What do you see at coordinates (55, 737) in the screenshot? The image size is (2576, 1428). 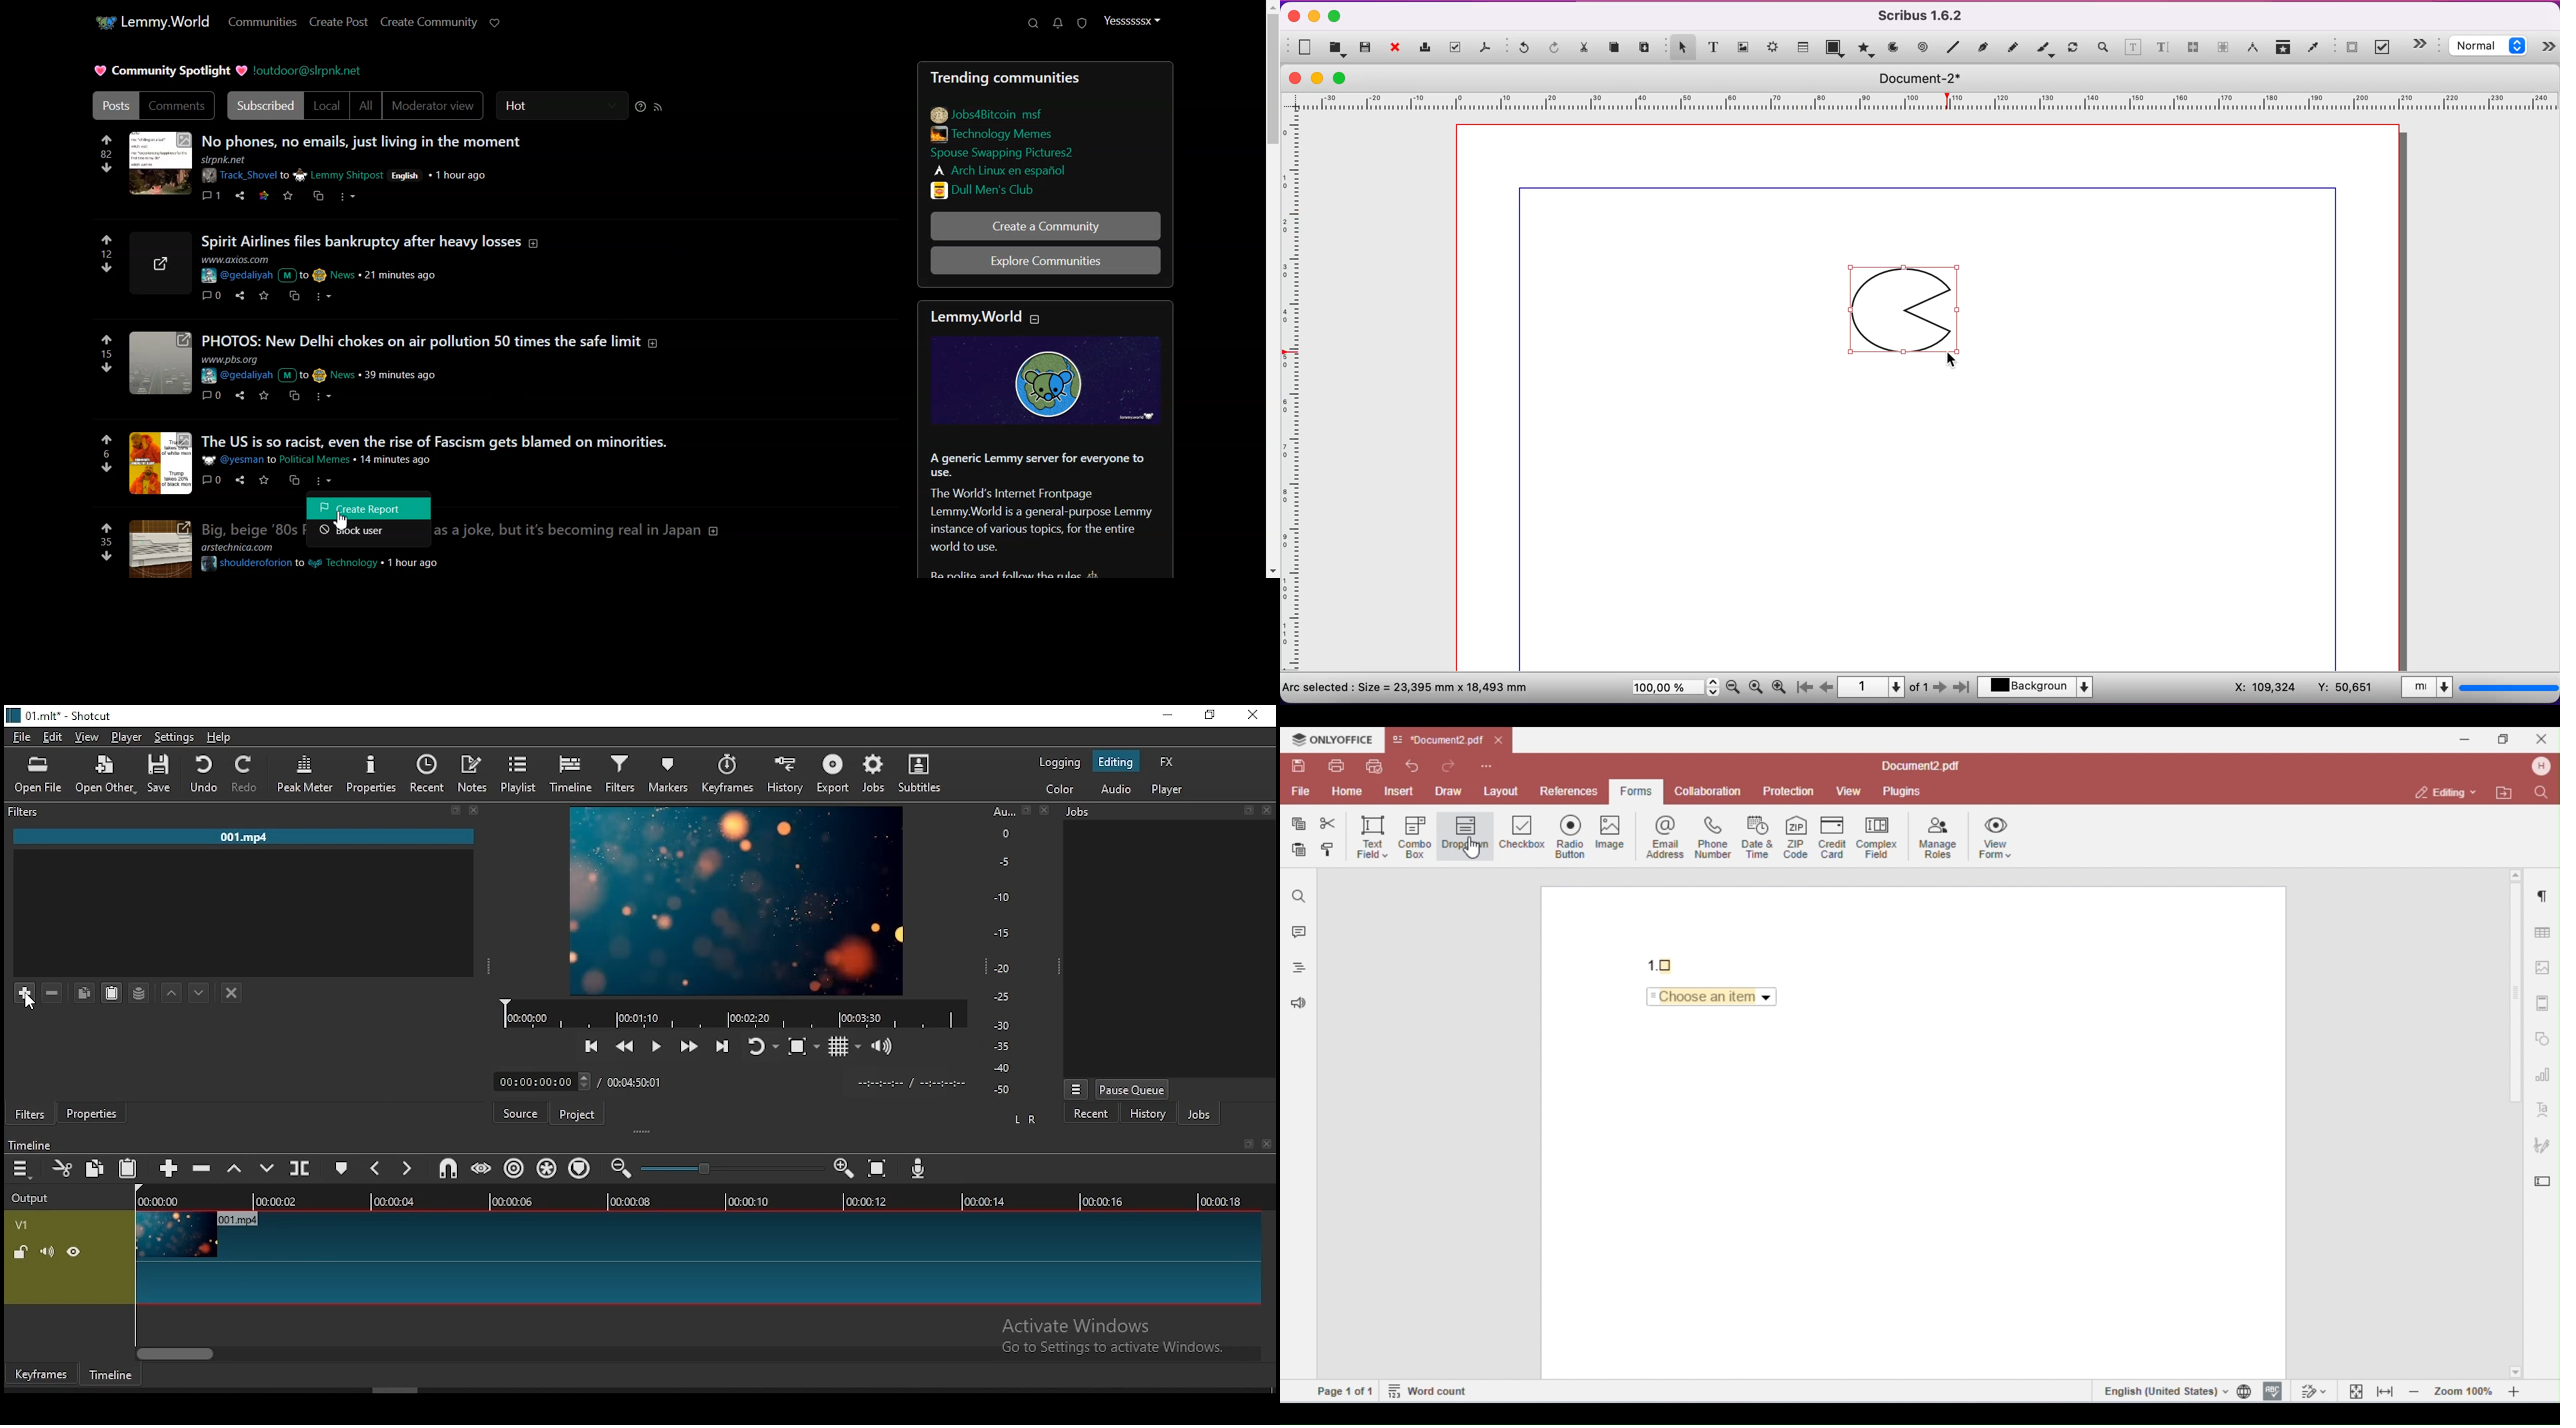 I see `edit` at bounding box center [55, 737].